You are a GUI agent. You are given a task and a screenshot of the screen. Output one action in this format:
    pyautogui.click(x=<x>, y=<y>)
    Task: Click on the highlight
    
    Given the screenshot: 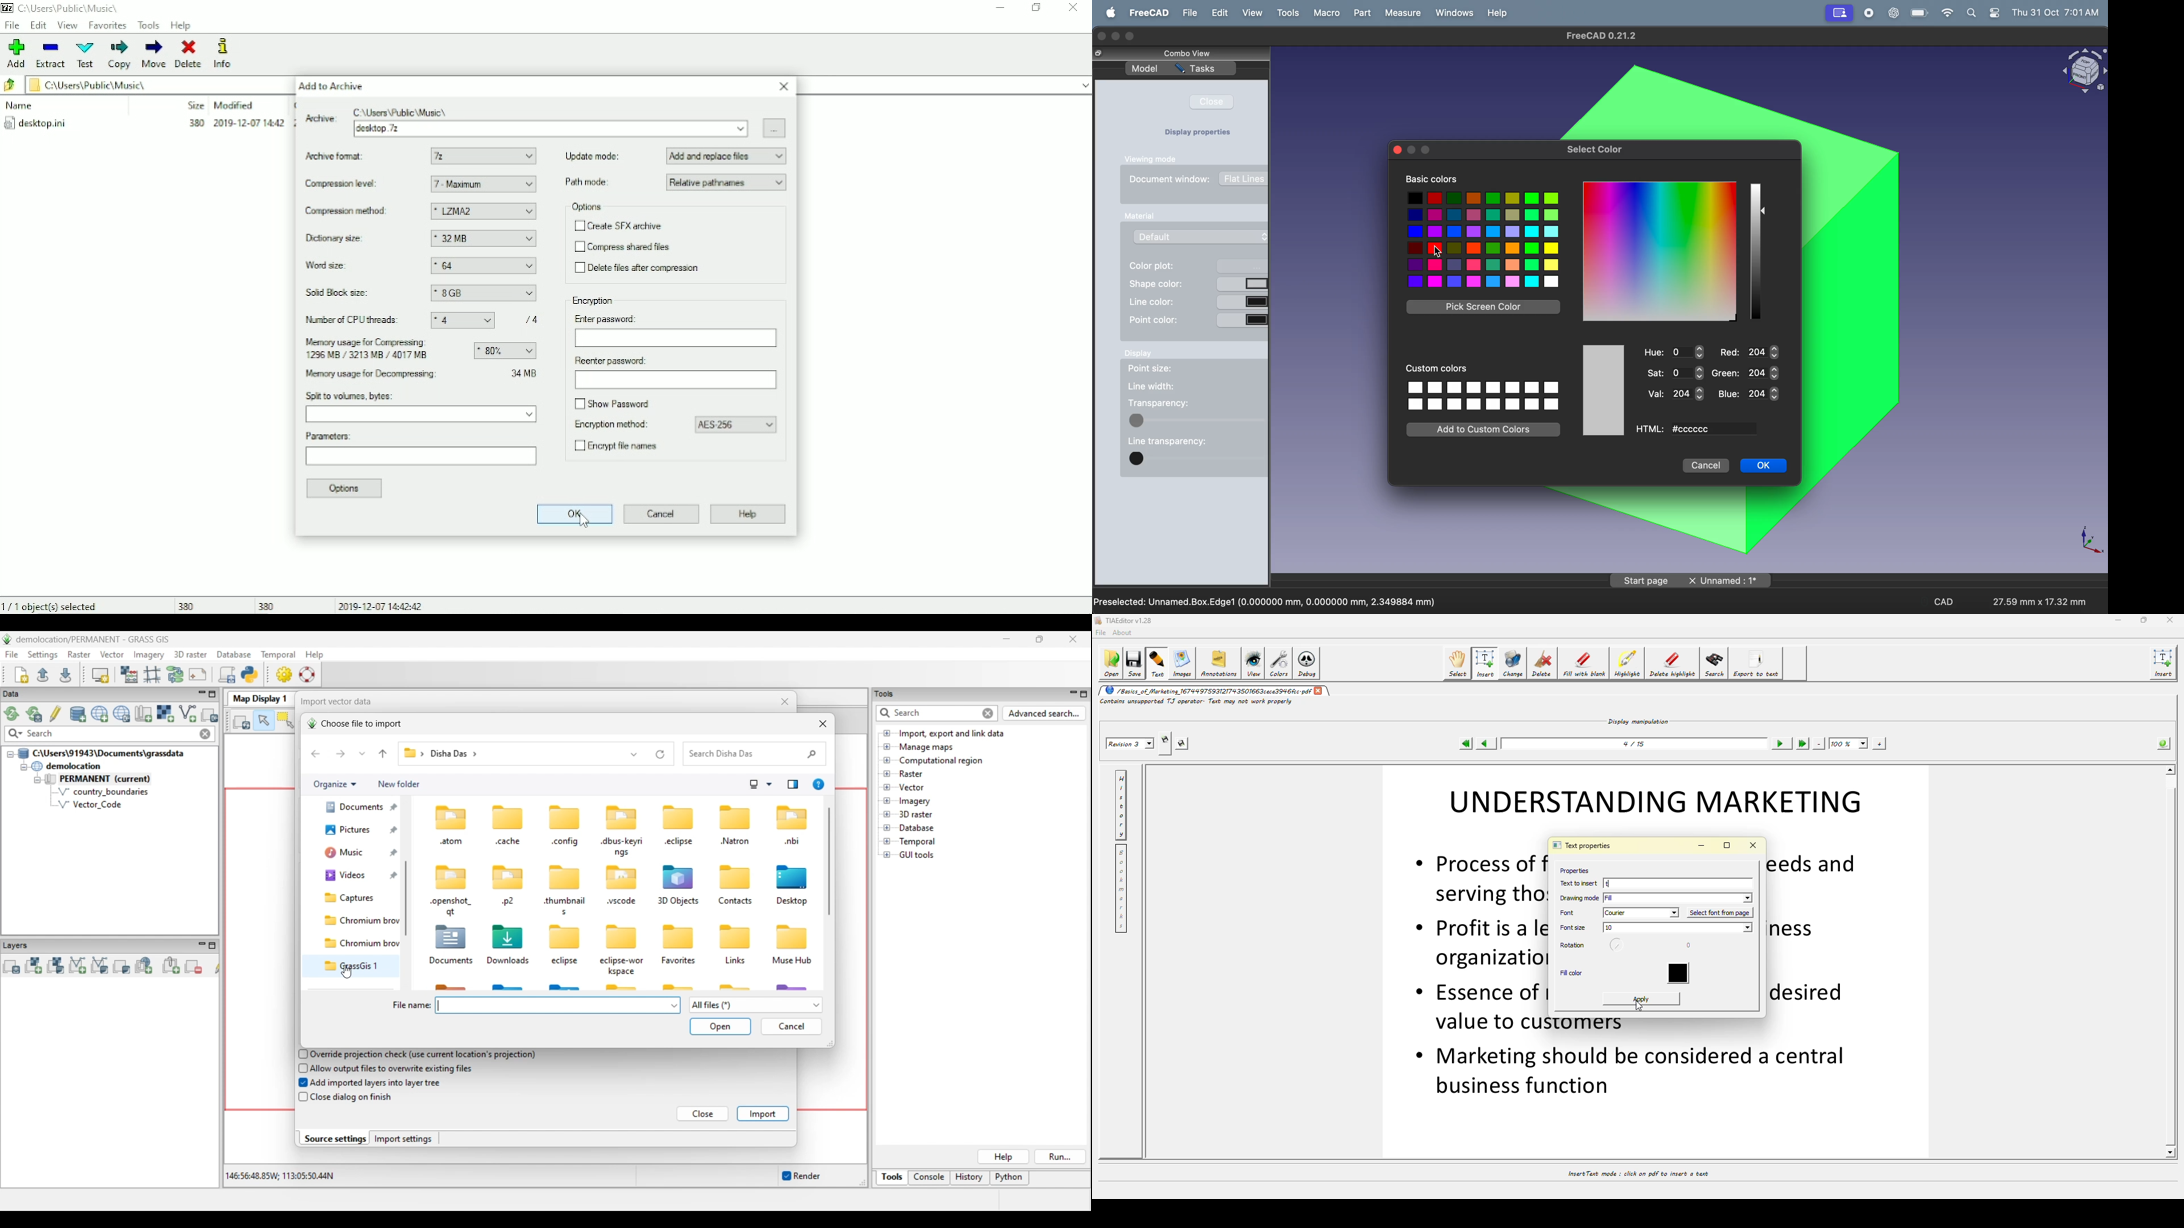 What is the action you would take?
    pyautogui.click(x=1627, y=663)
    